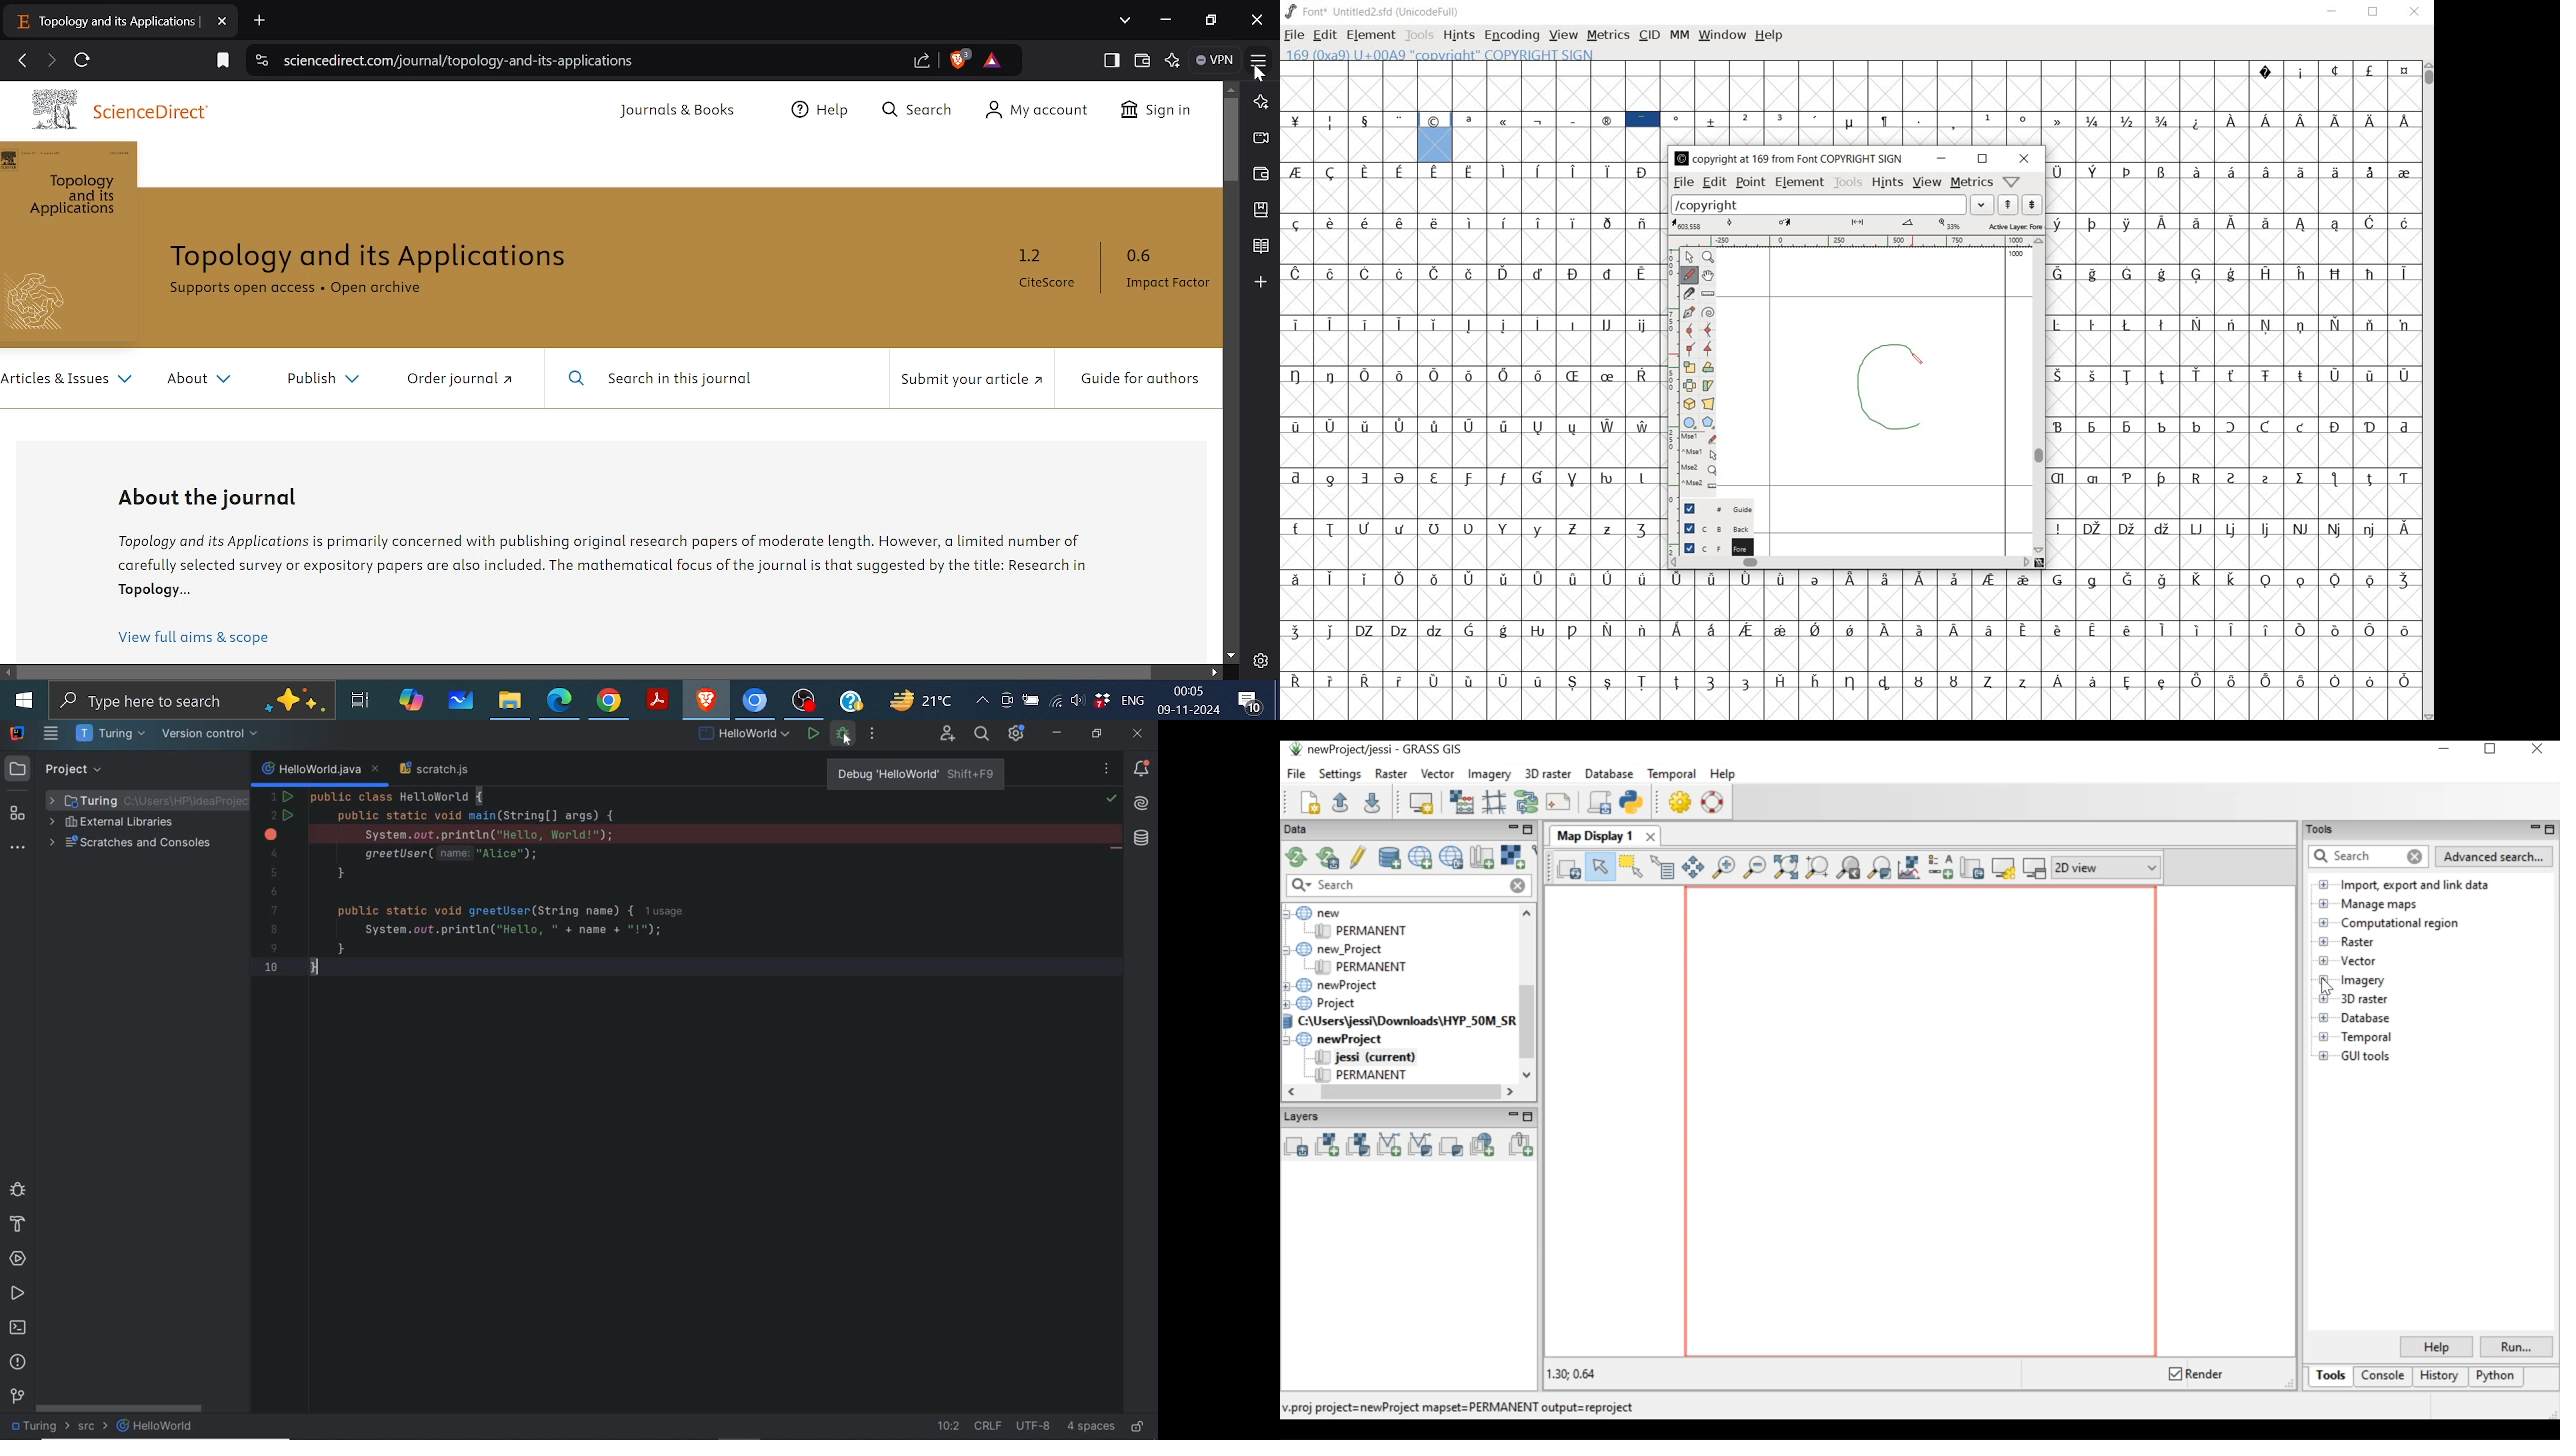 This screenshot has height=1456, width=2576. What do you see at coordinates (755, 702) in the screenshot?
I see `Chromium` at bounding box center [755, 702].